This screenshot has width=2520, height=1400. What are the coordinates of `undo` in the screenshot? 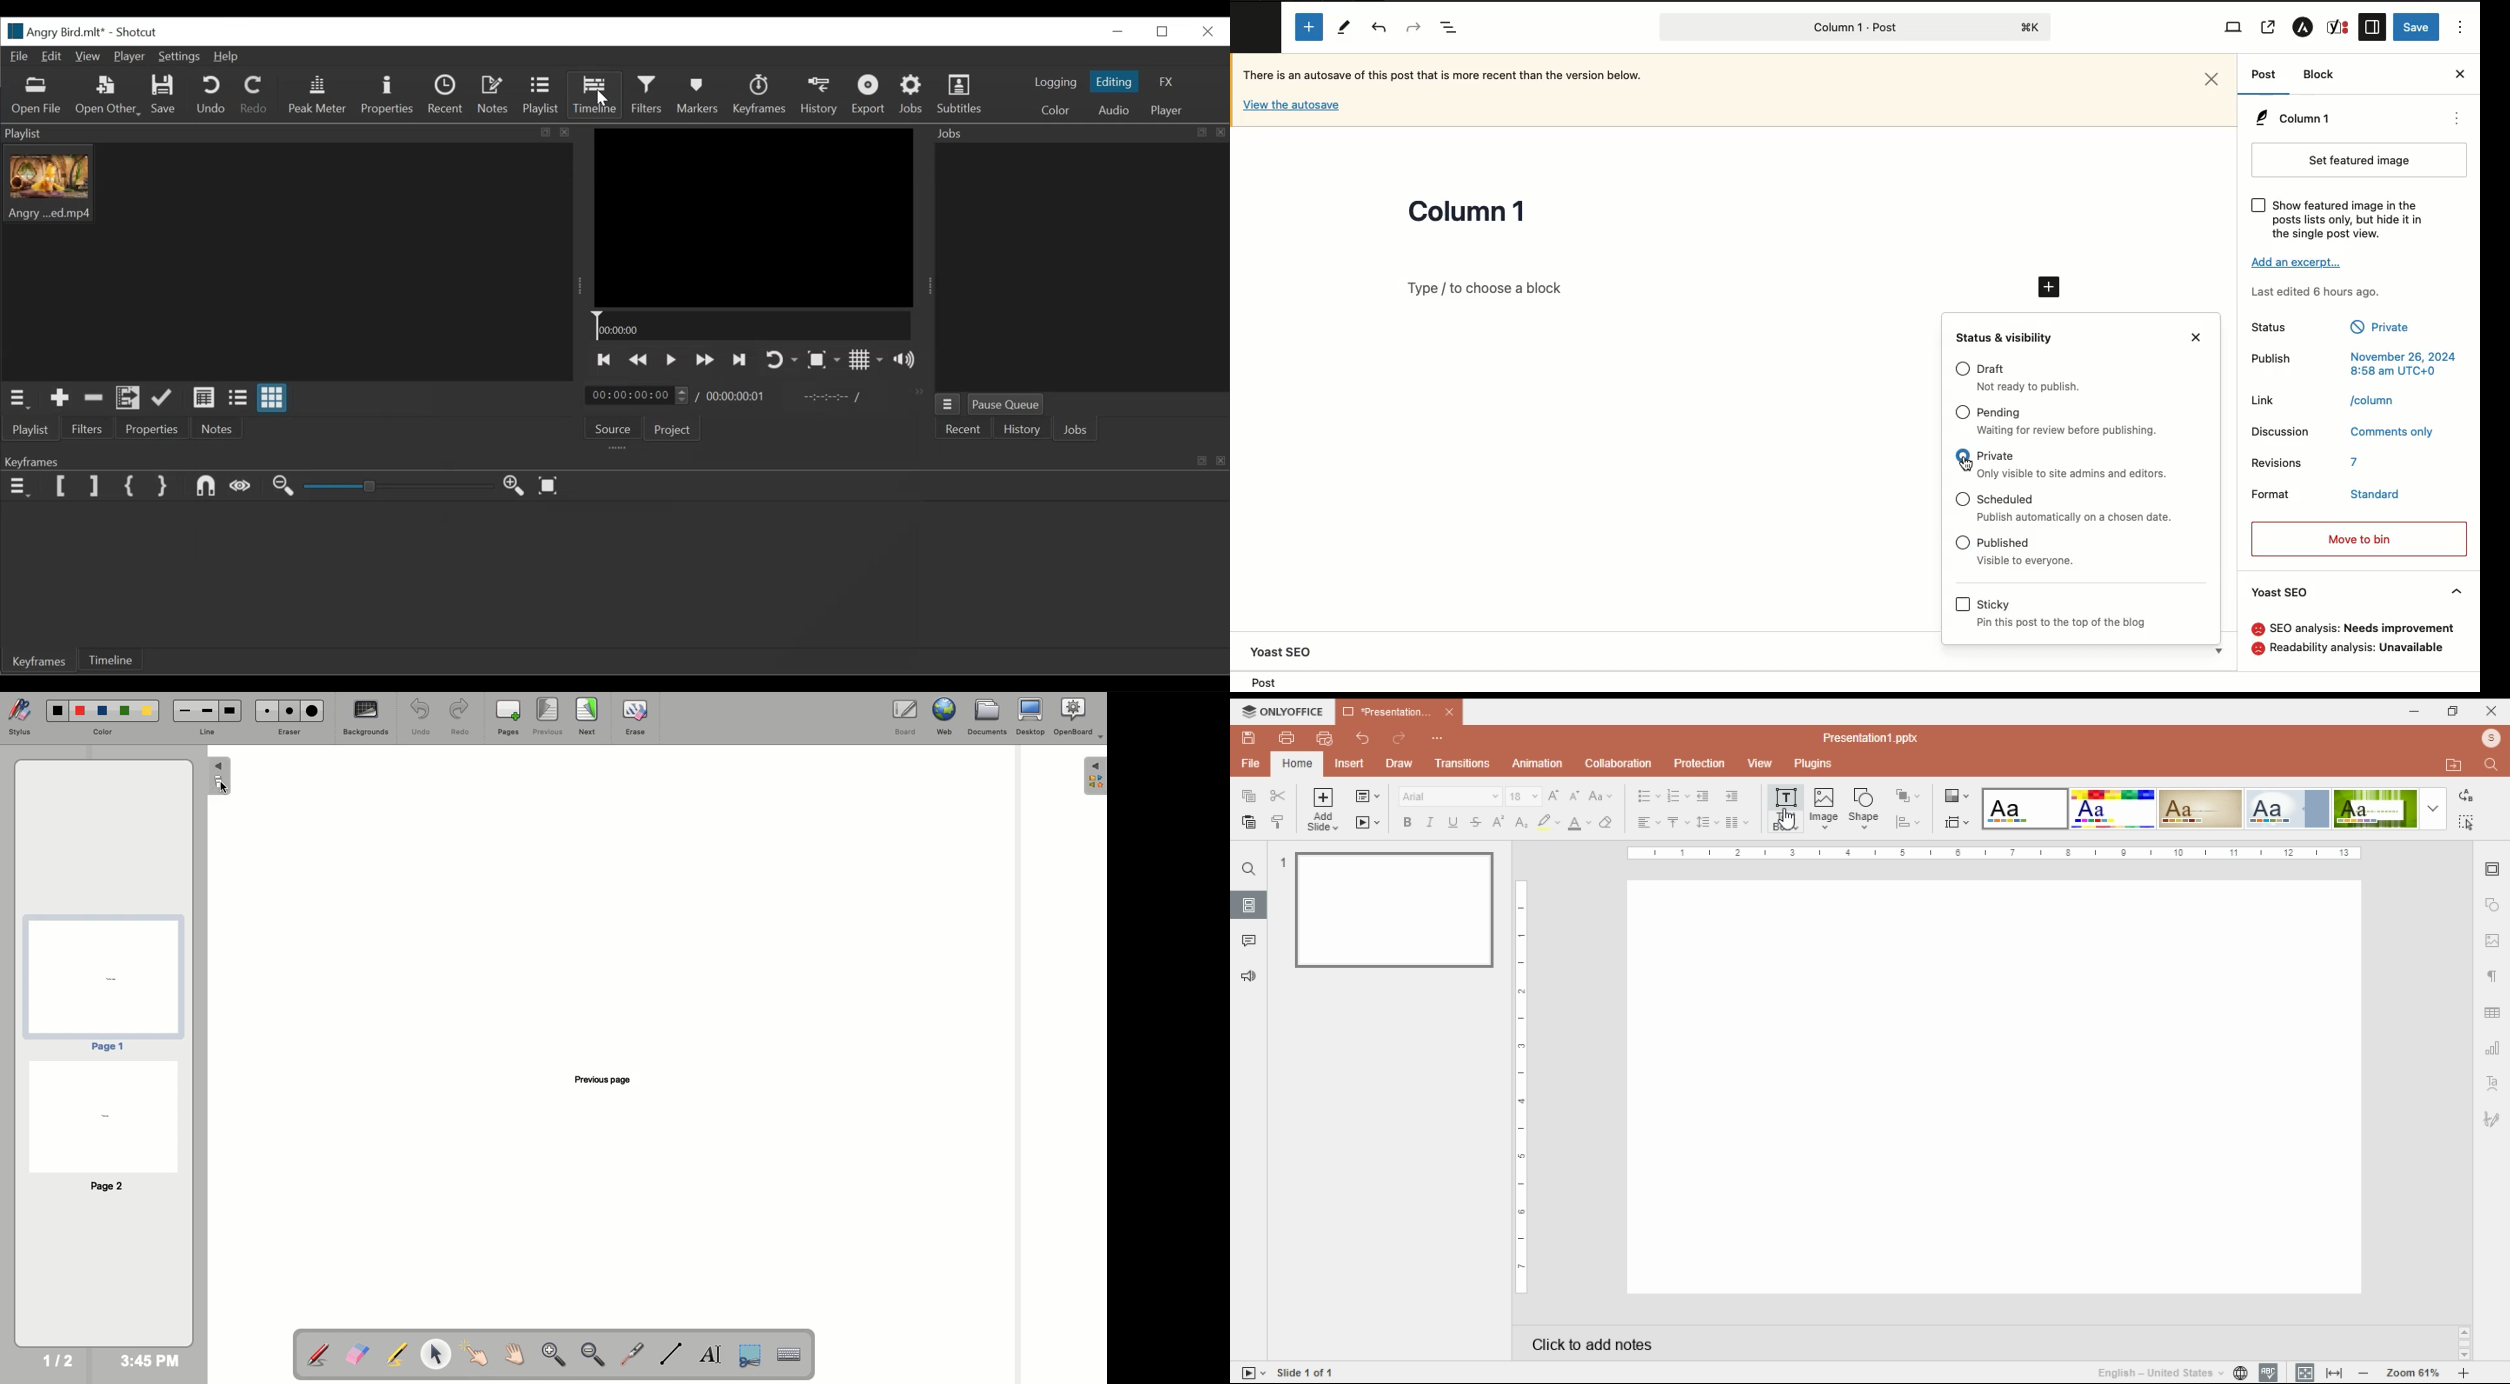 It's located at (1365, 739).